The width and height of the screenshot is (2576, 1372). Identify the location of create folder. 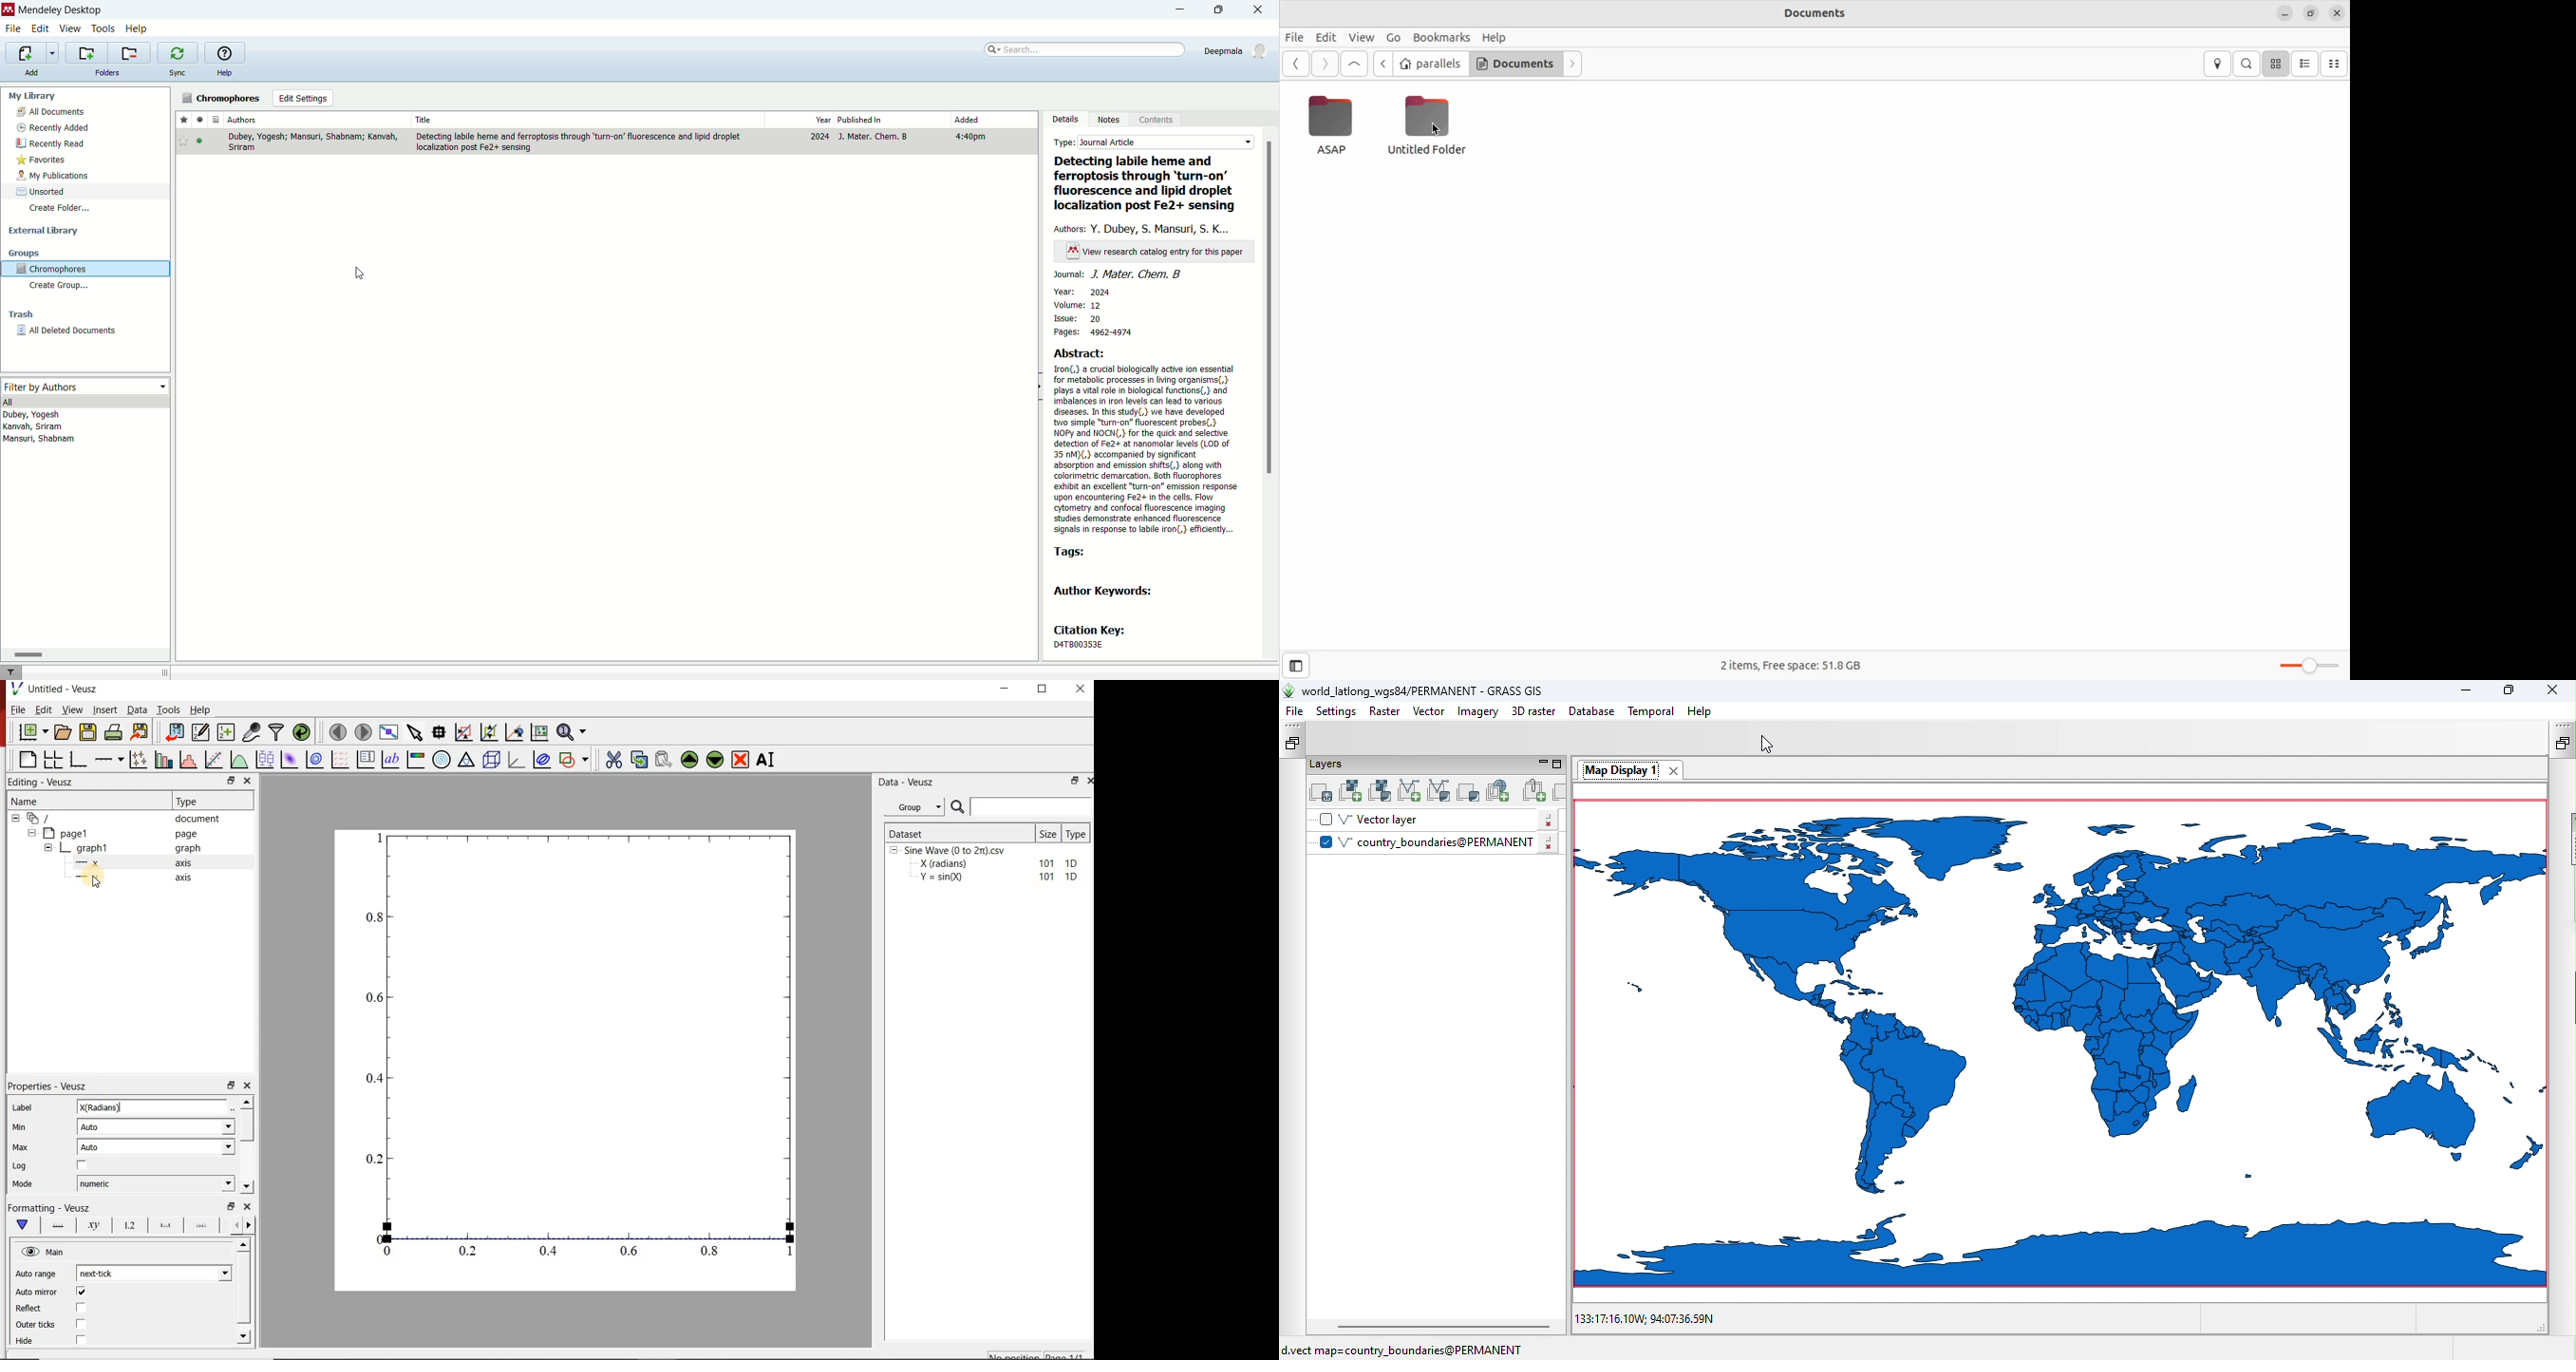
(59, 207).